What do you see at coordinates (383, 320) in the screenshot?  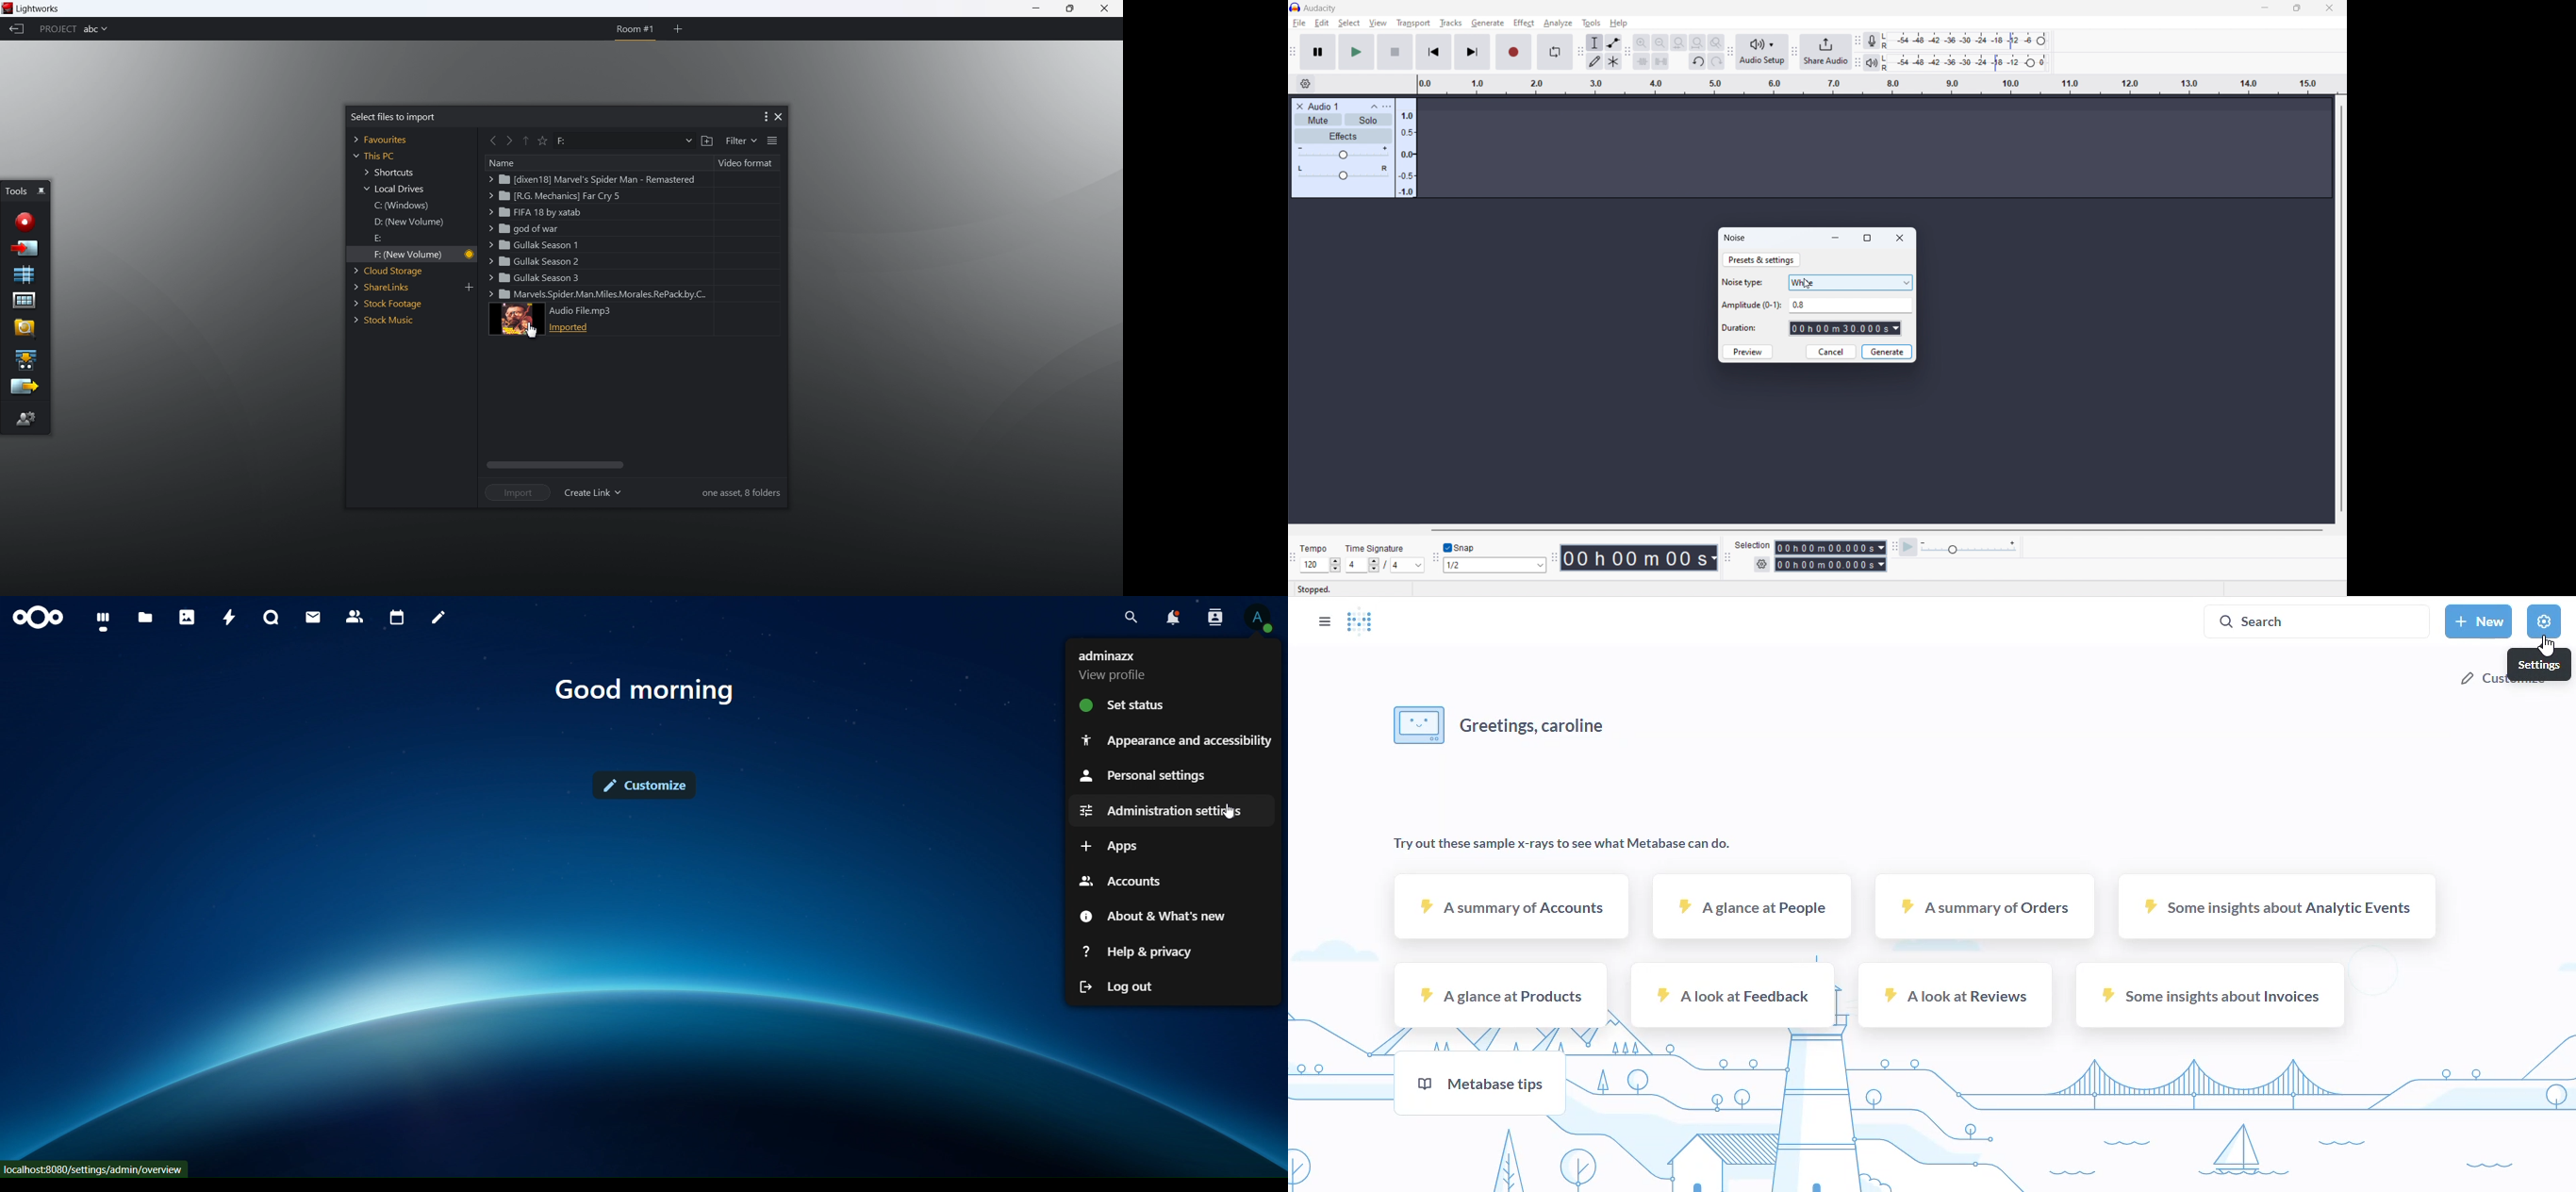 I see `stock music` at bounding box center [383, 320].